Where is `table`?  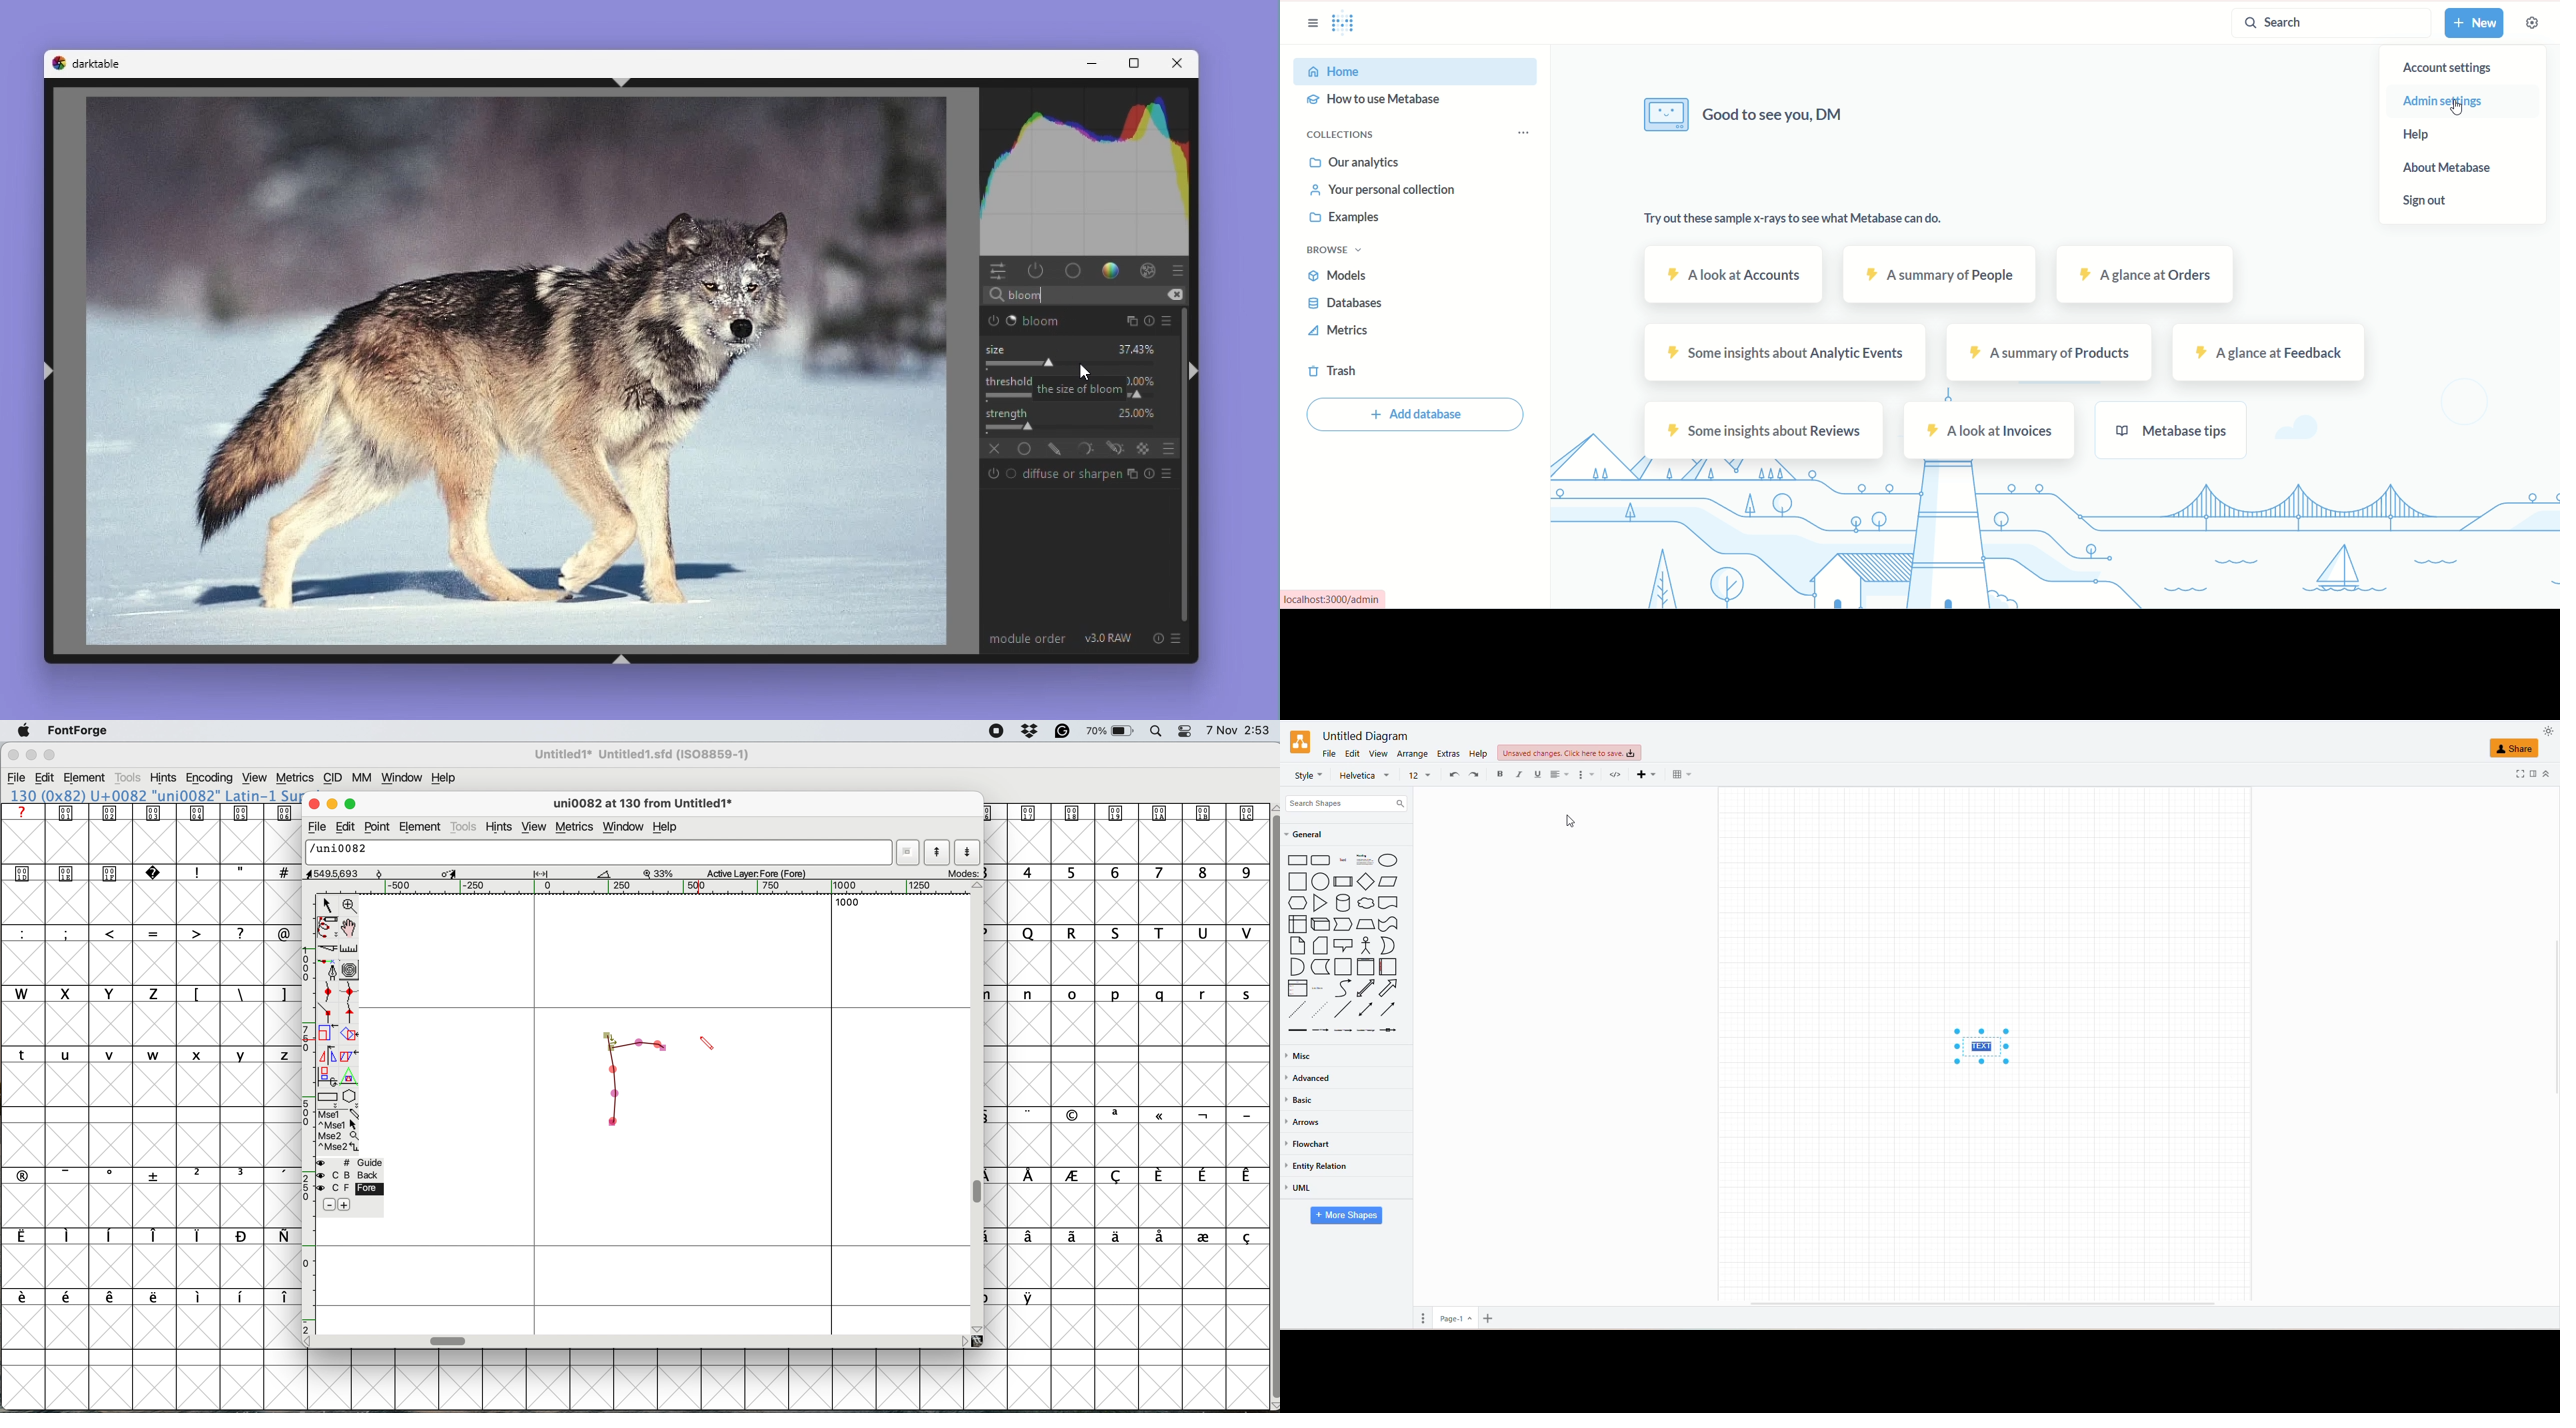
table is located at coordinates (1678, 774).